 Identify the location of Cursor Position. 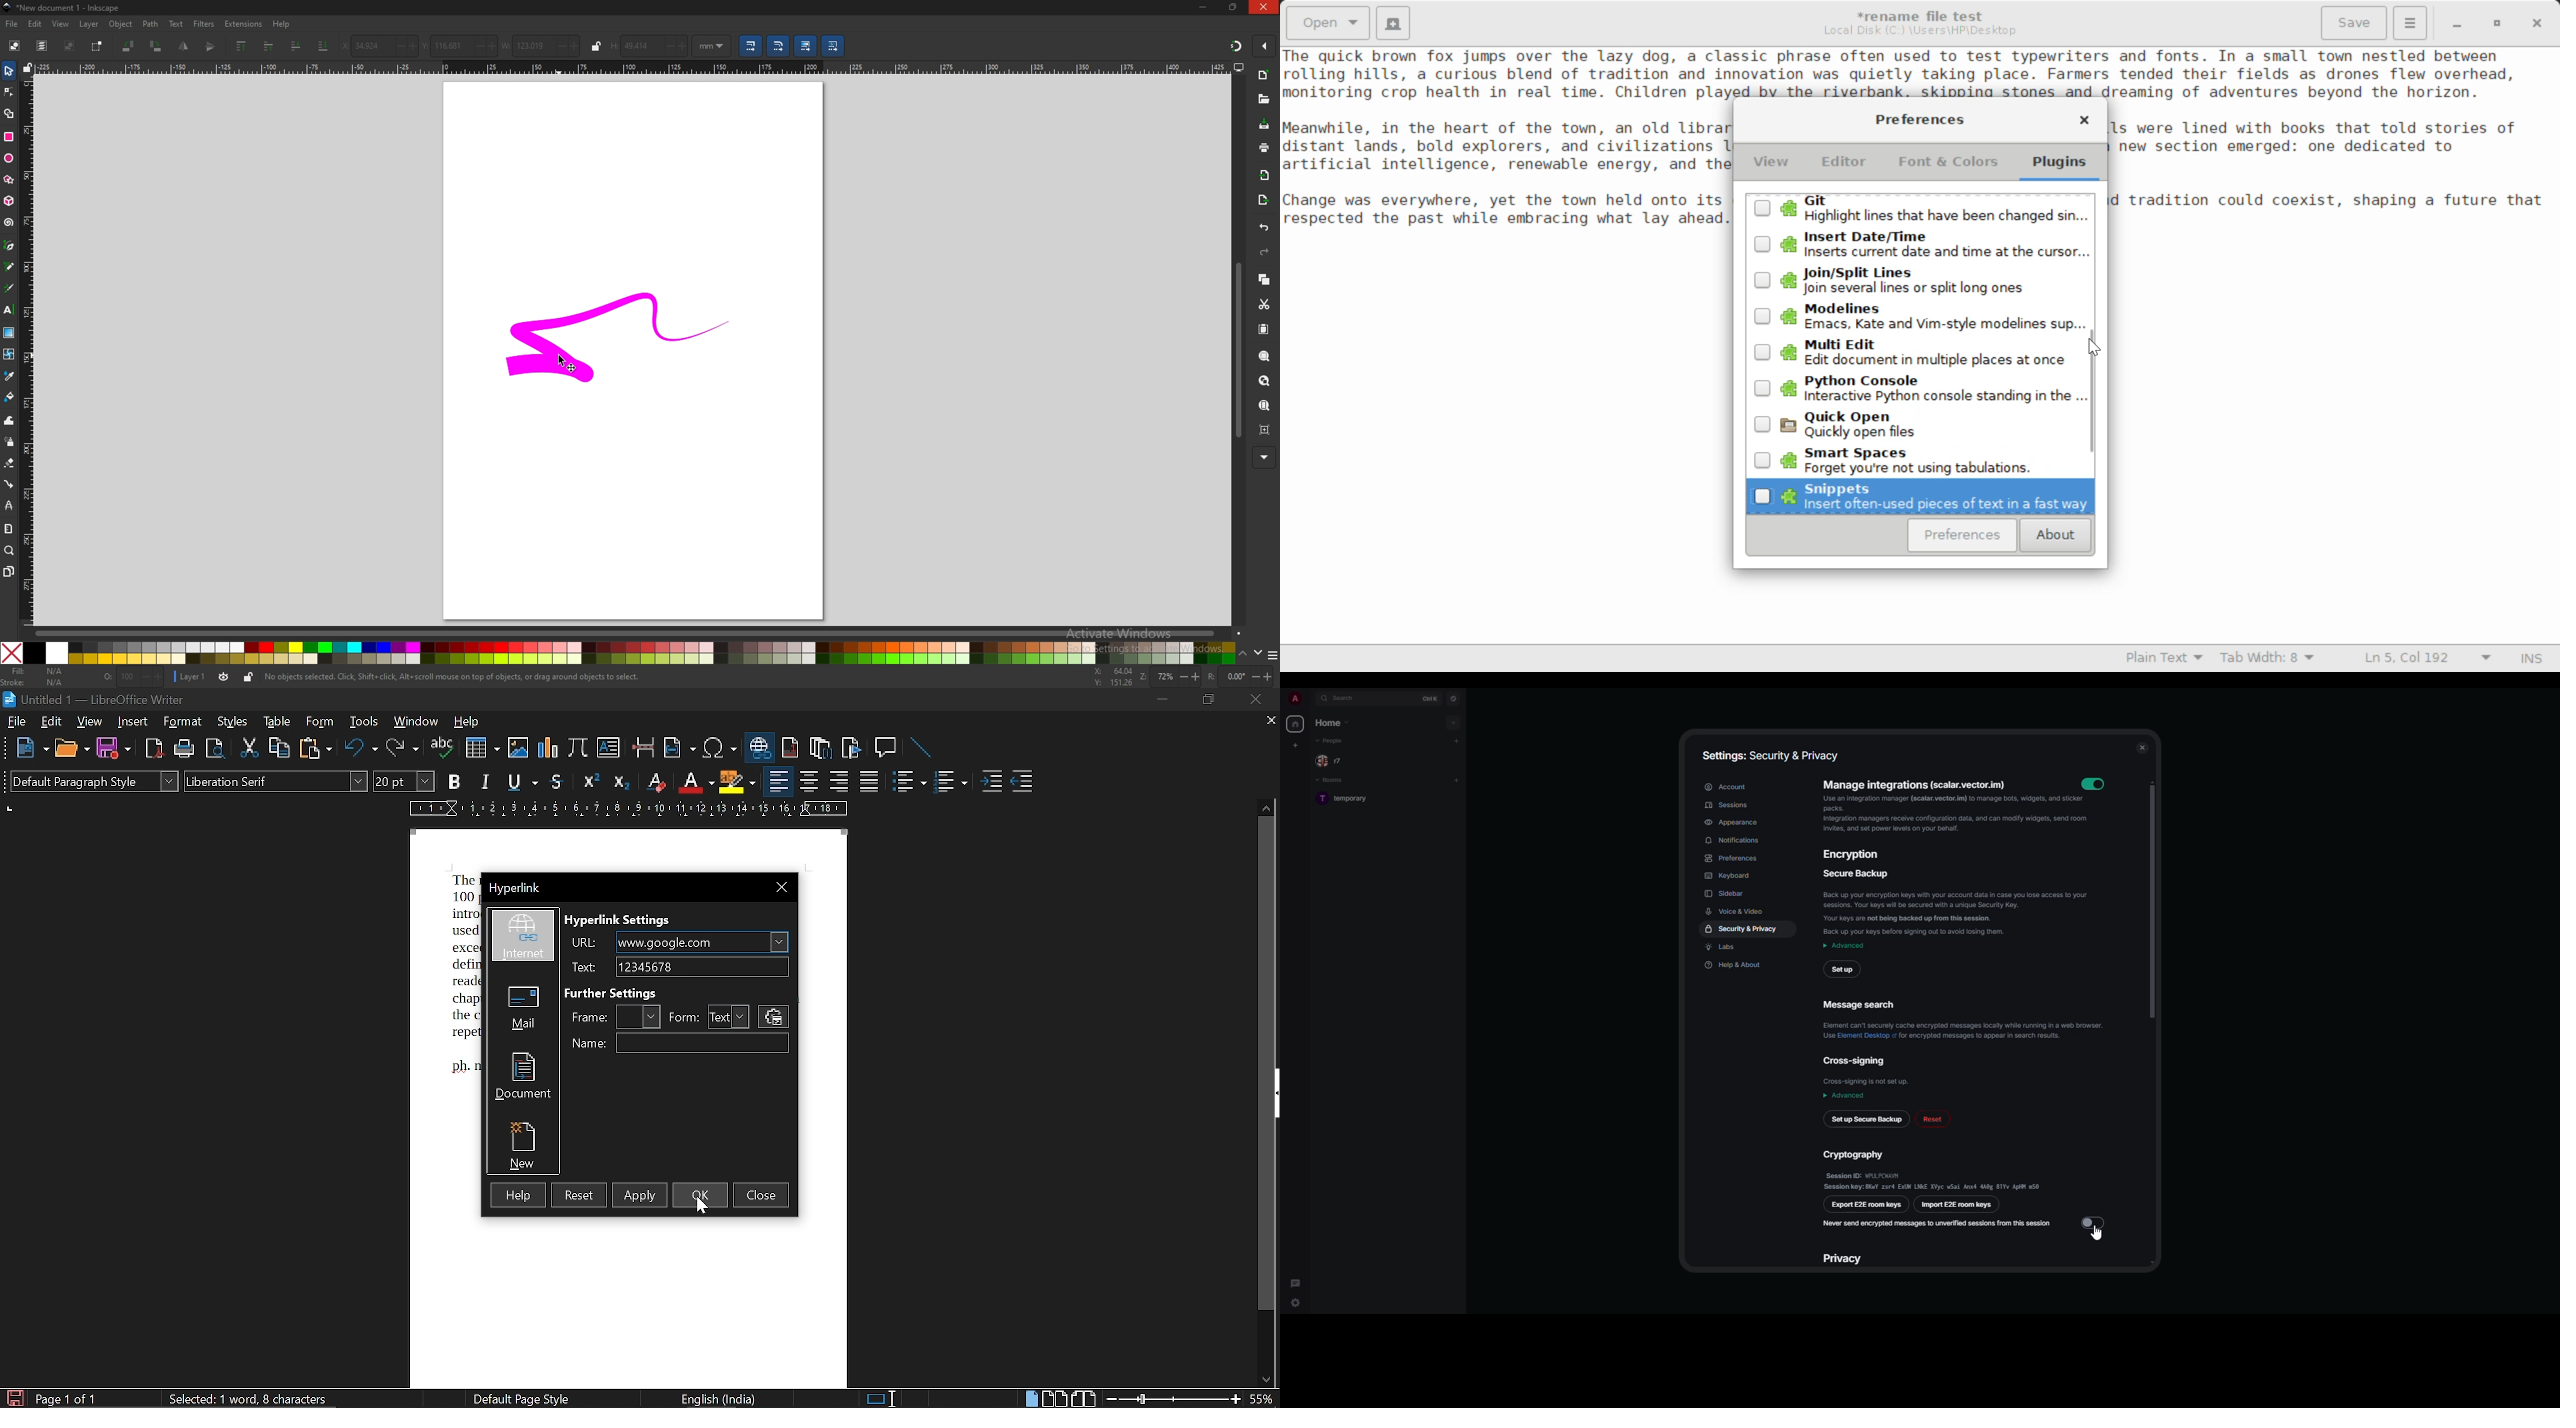
(2095, 349).